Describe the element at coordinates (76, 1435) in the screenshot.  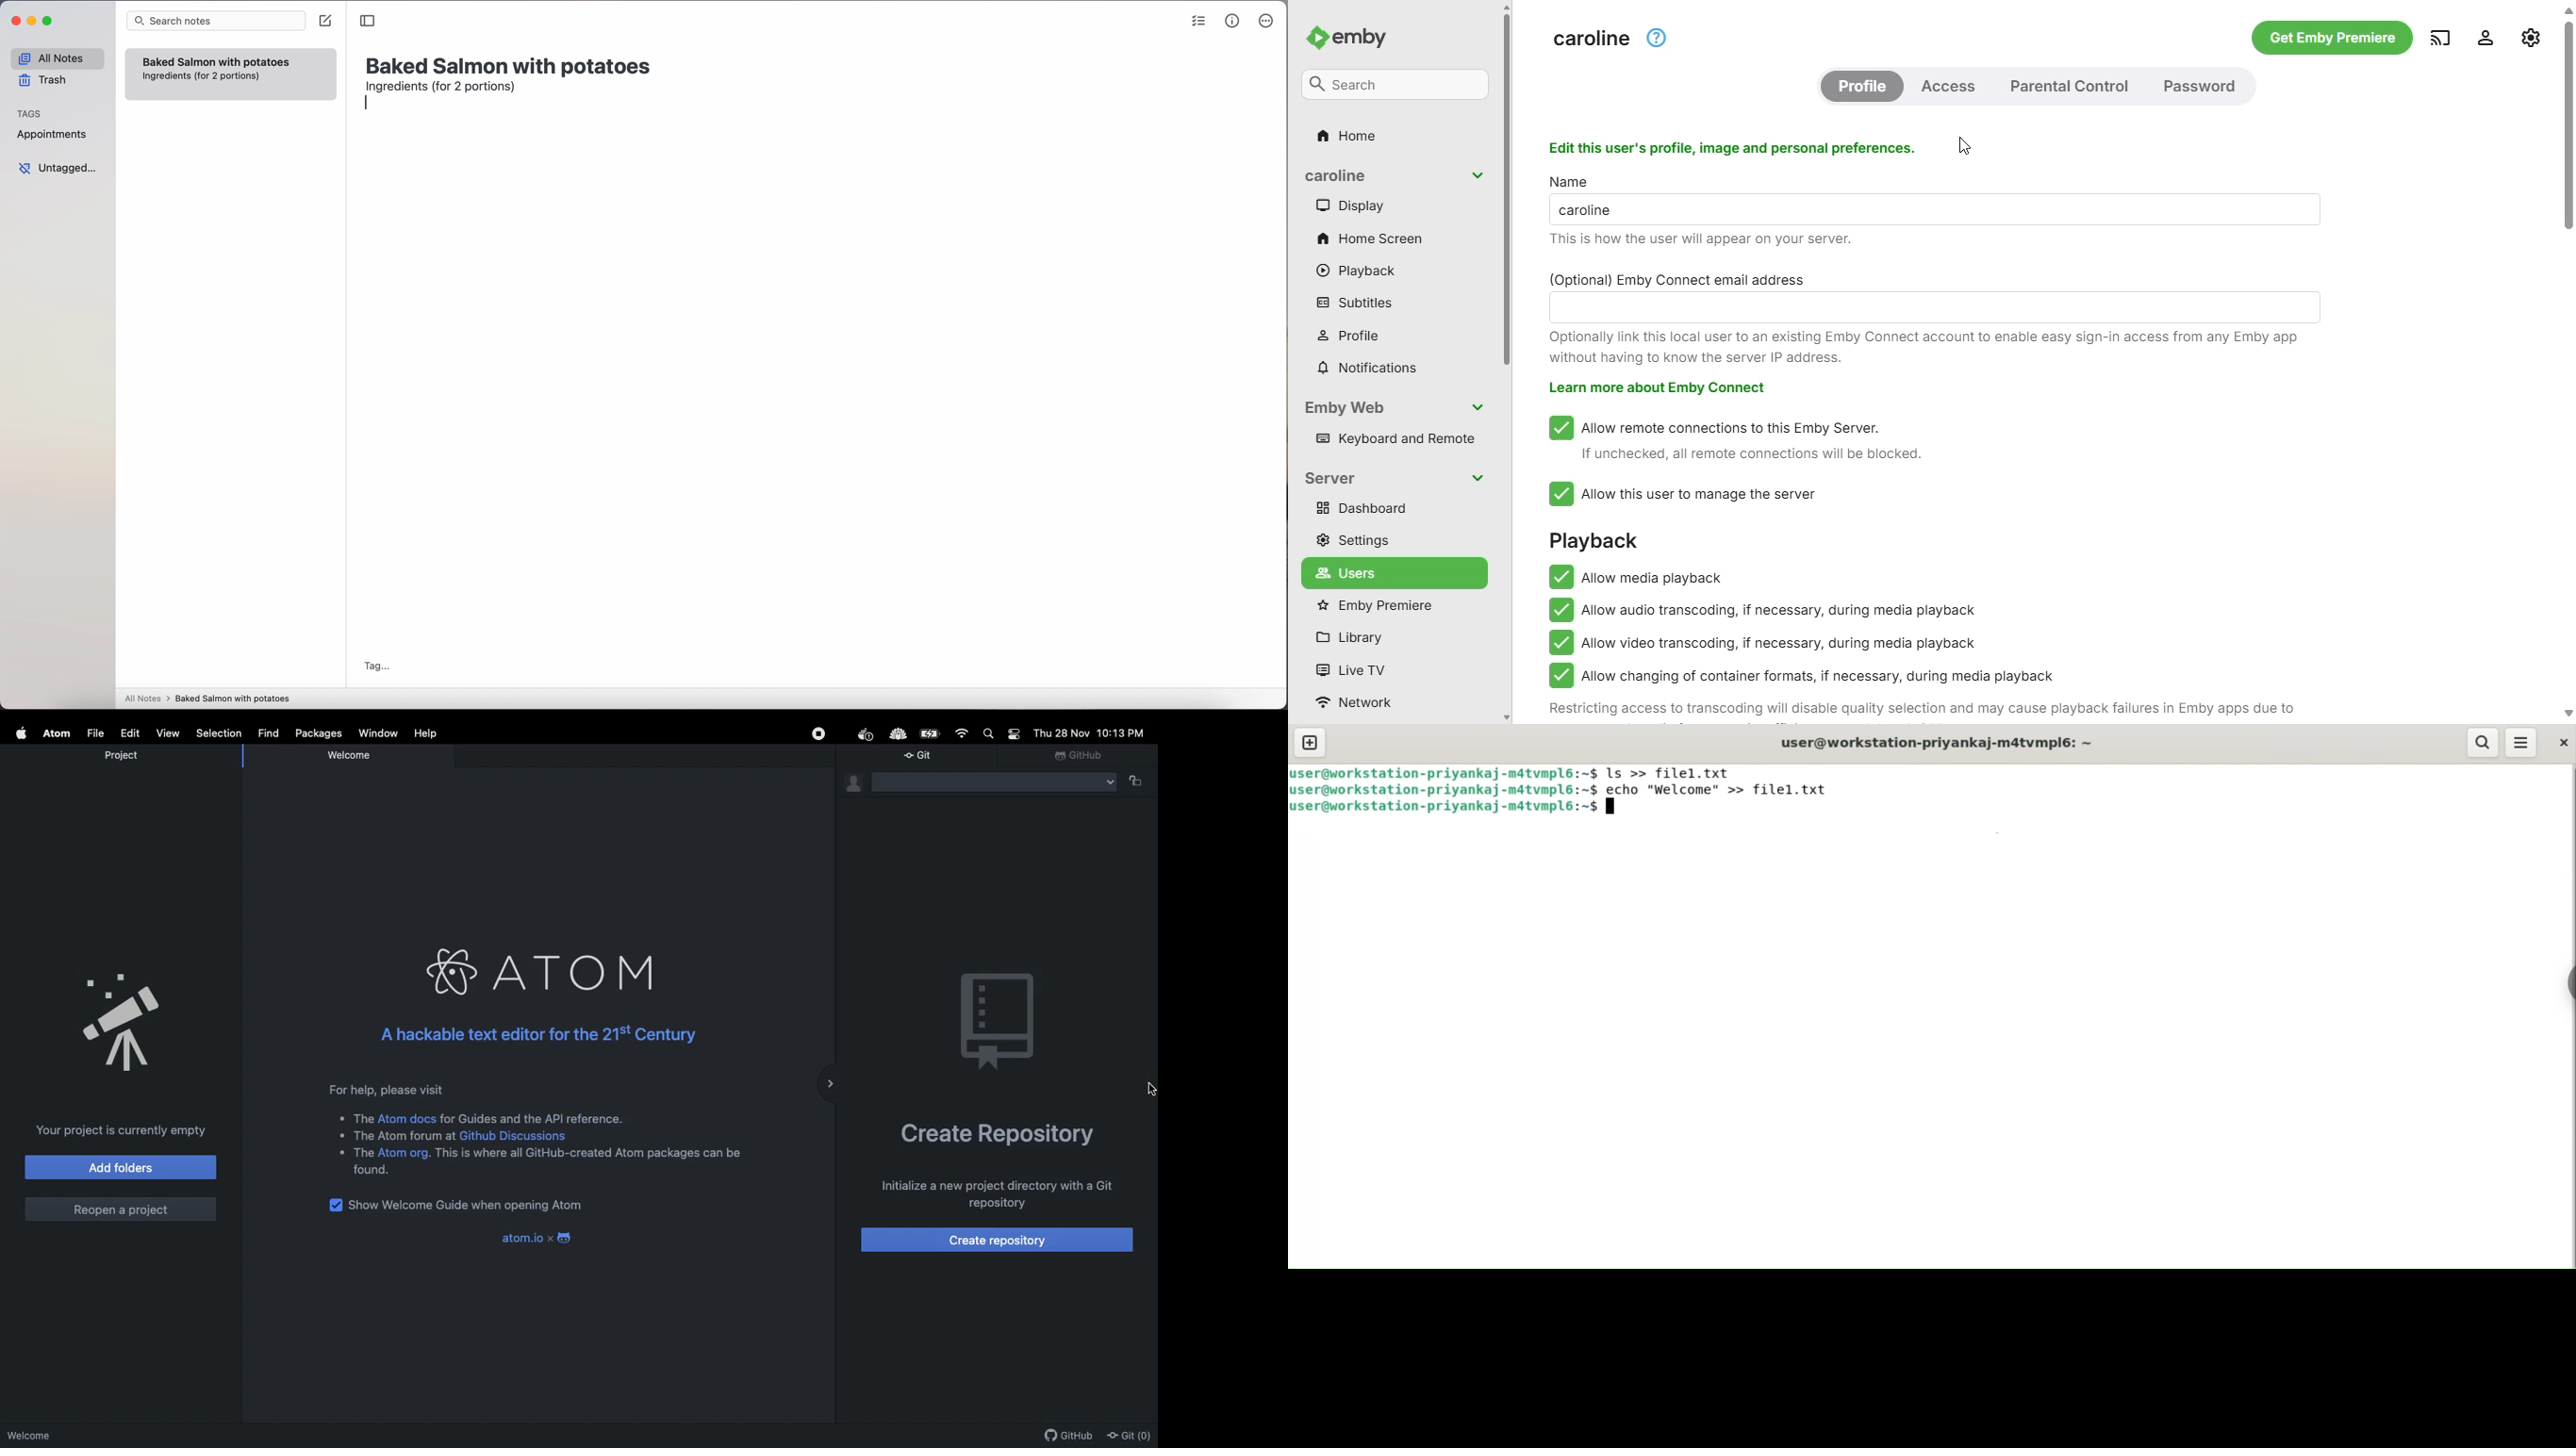
I see `Welcome` at that location.